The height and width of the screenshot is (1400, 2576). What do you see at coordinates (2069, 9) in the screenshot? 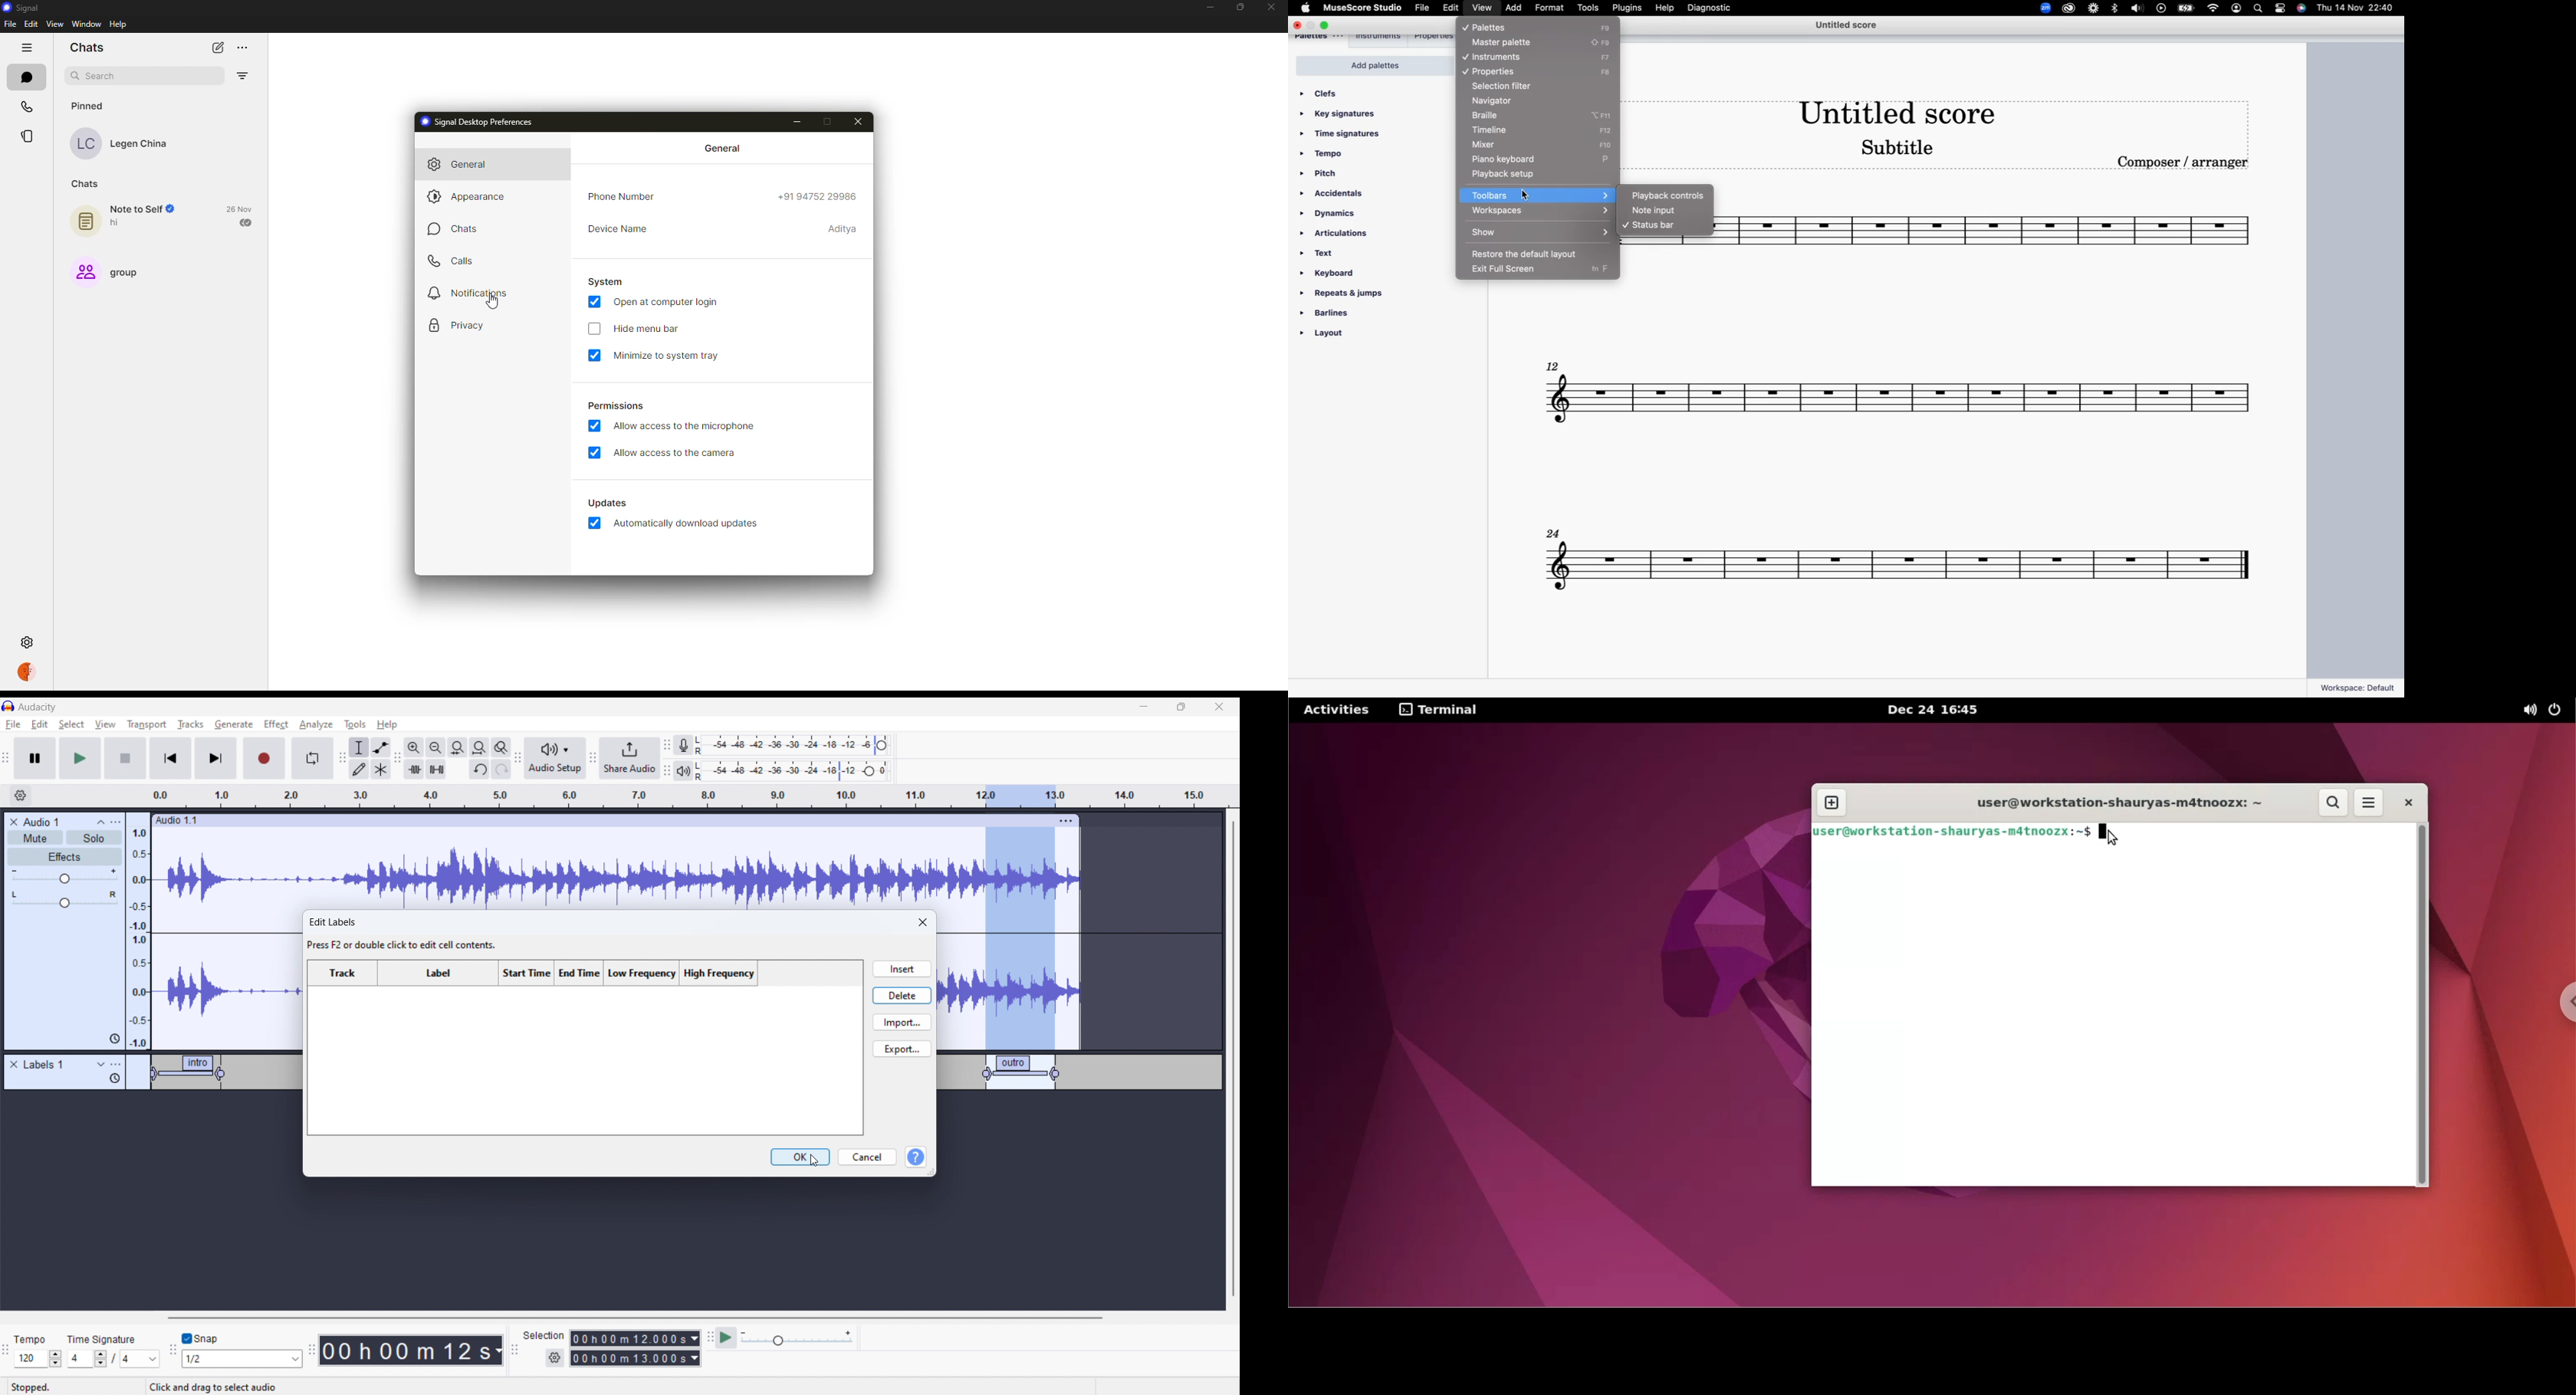
I see `creative cloud` at bounding box center [2069, 9].